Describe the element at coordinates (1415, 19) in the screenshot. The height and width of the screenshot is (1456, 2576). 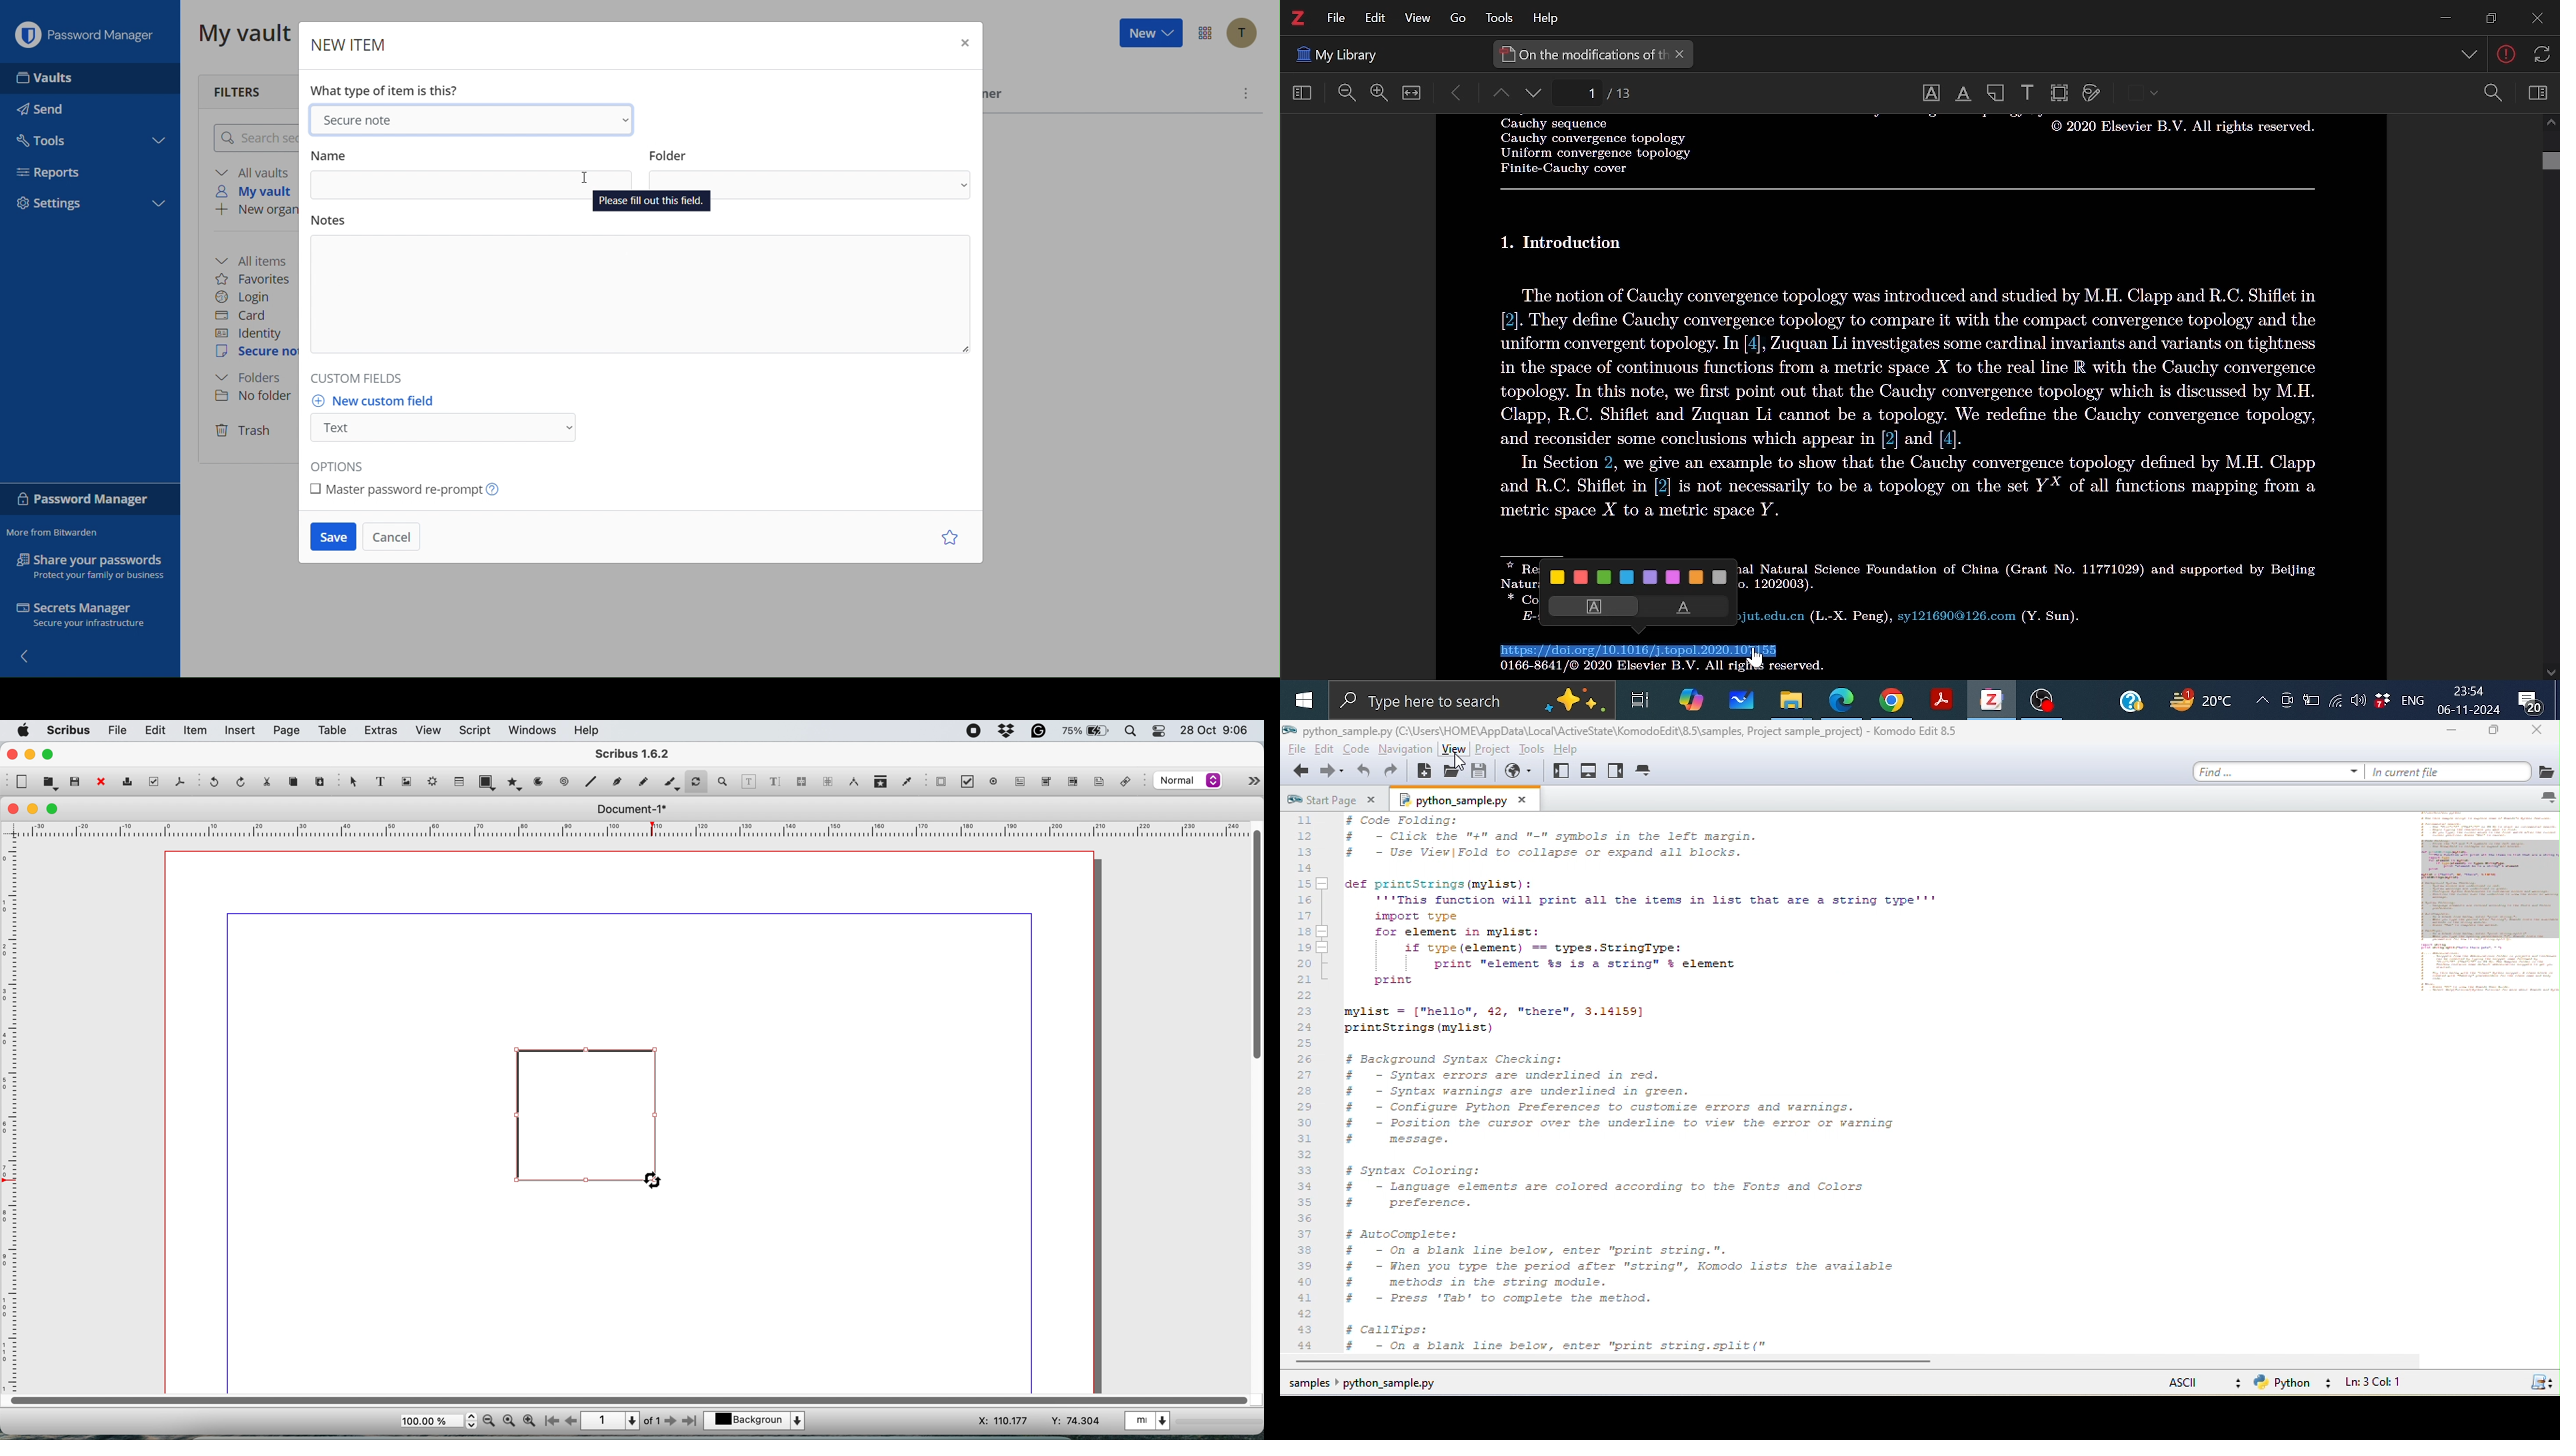
I see `View` at that location.